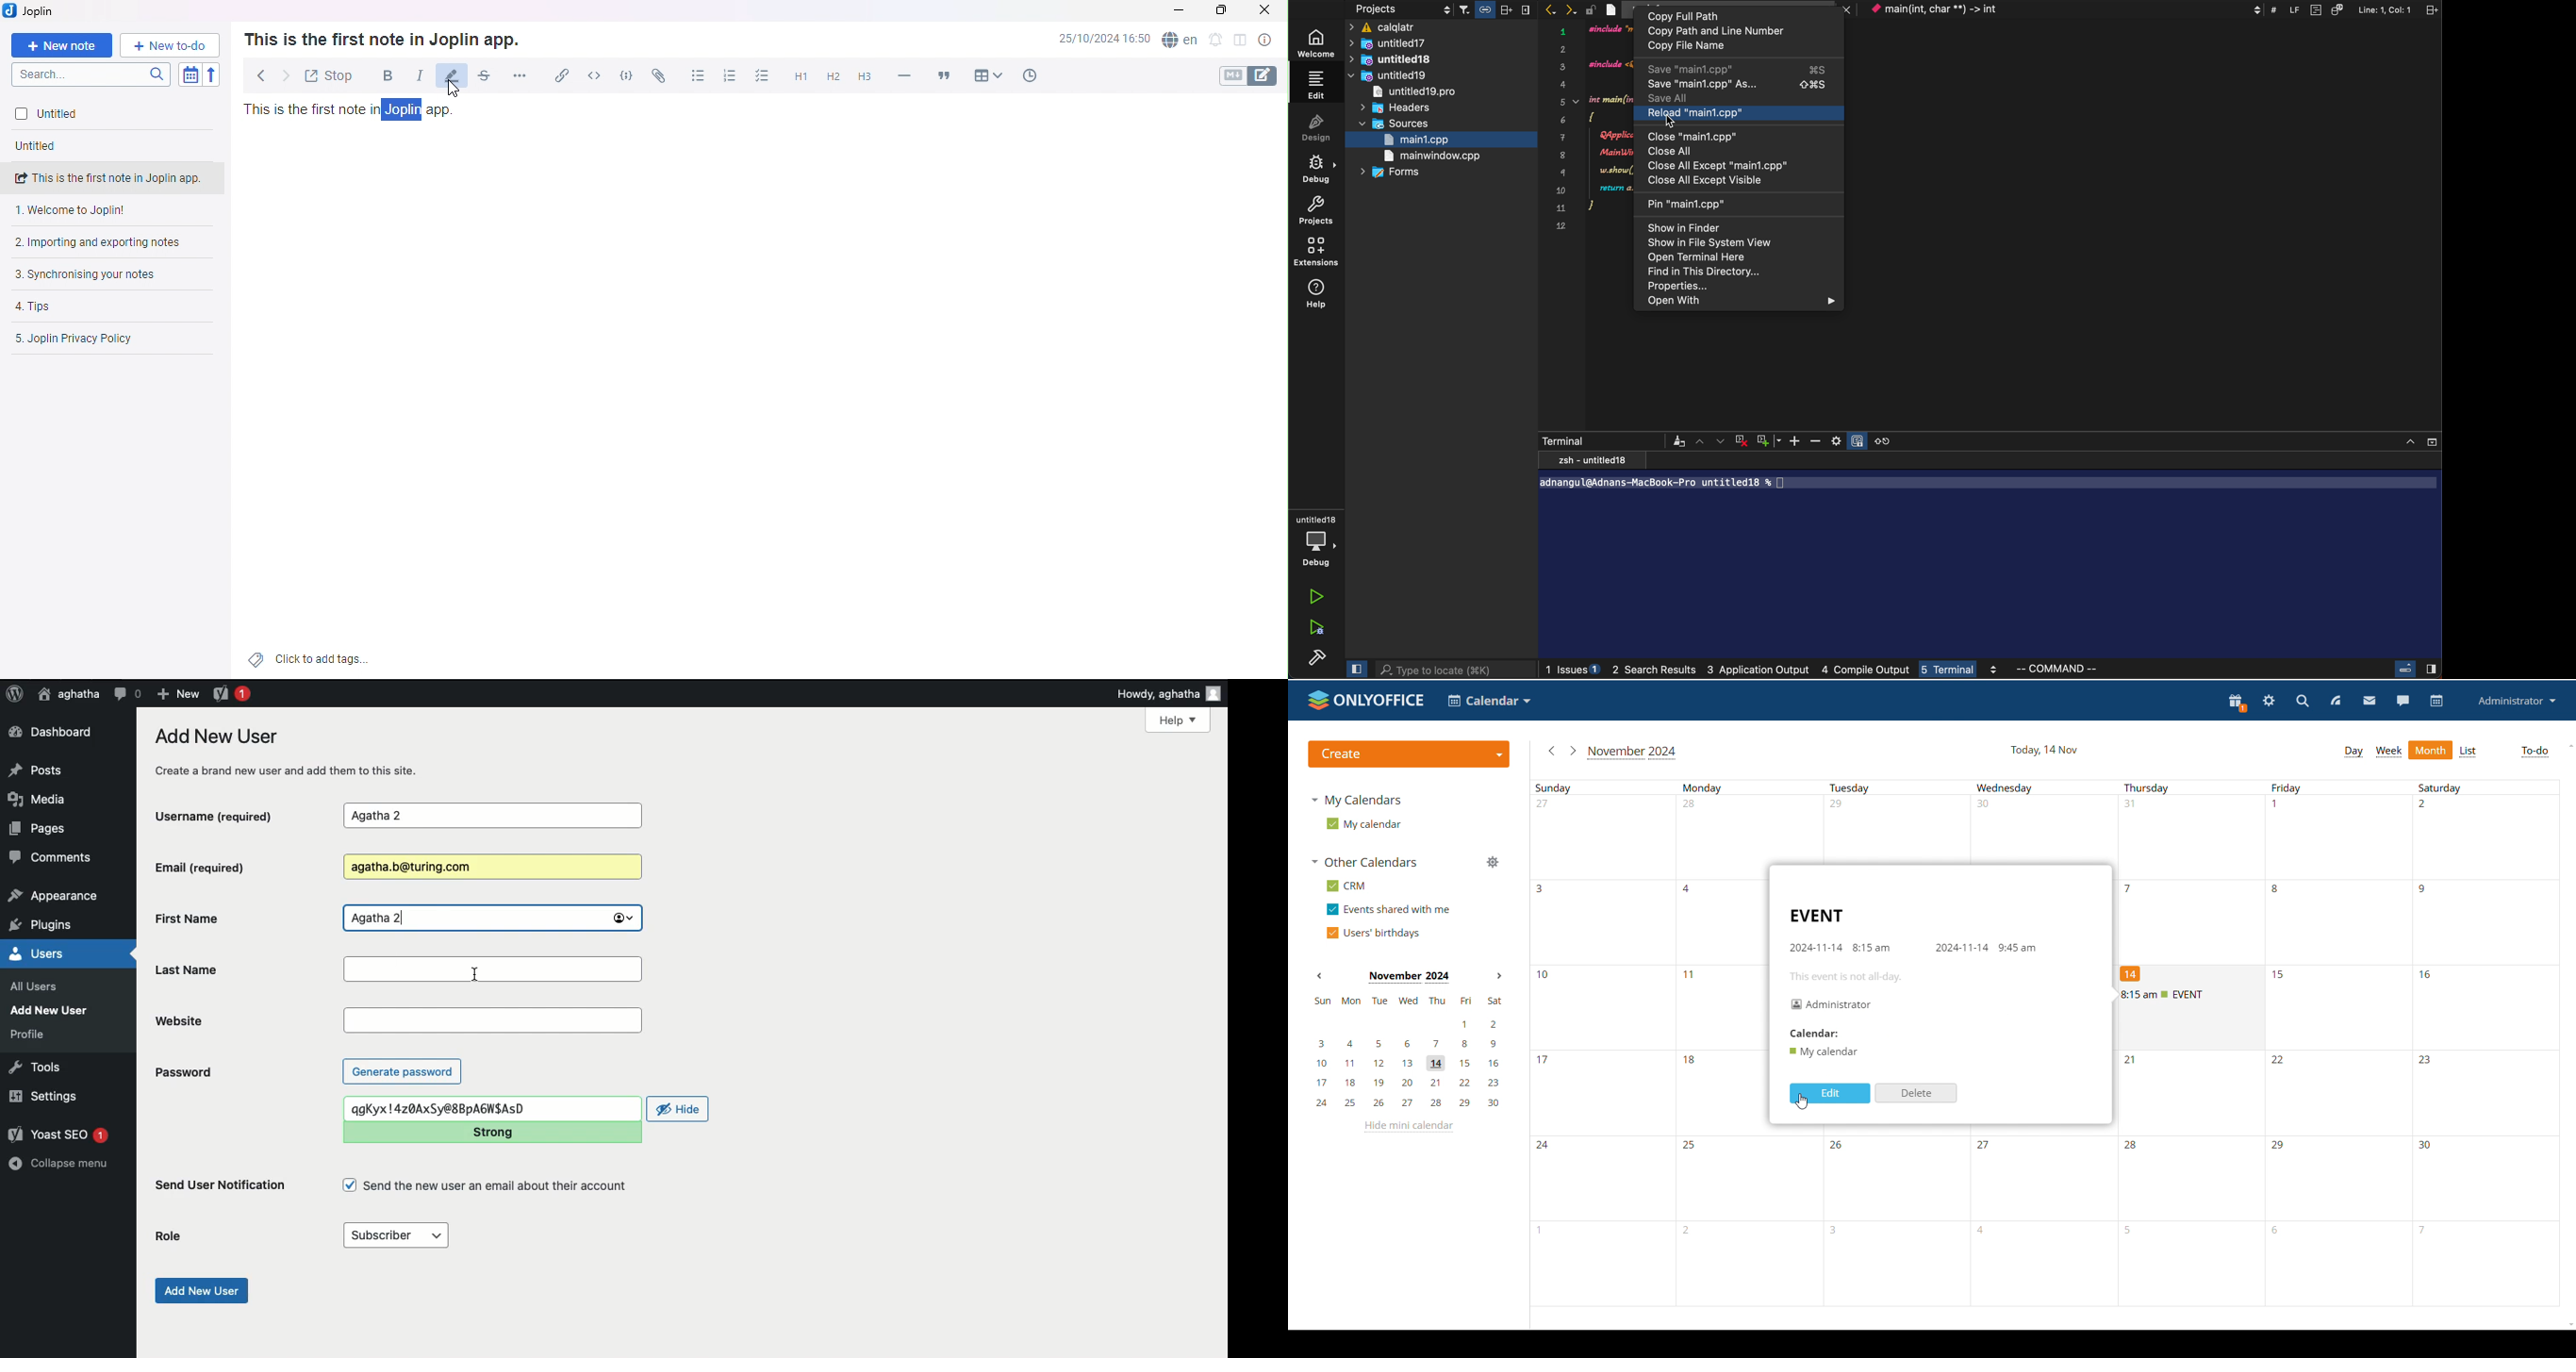 The image size is (2576, 1372). I want to click on Italic, so click(415, 75).